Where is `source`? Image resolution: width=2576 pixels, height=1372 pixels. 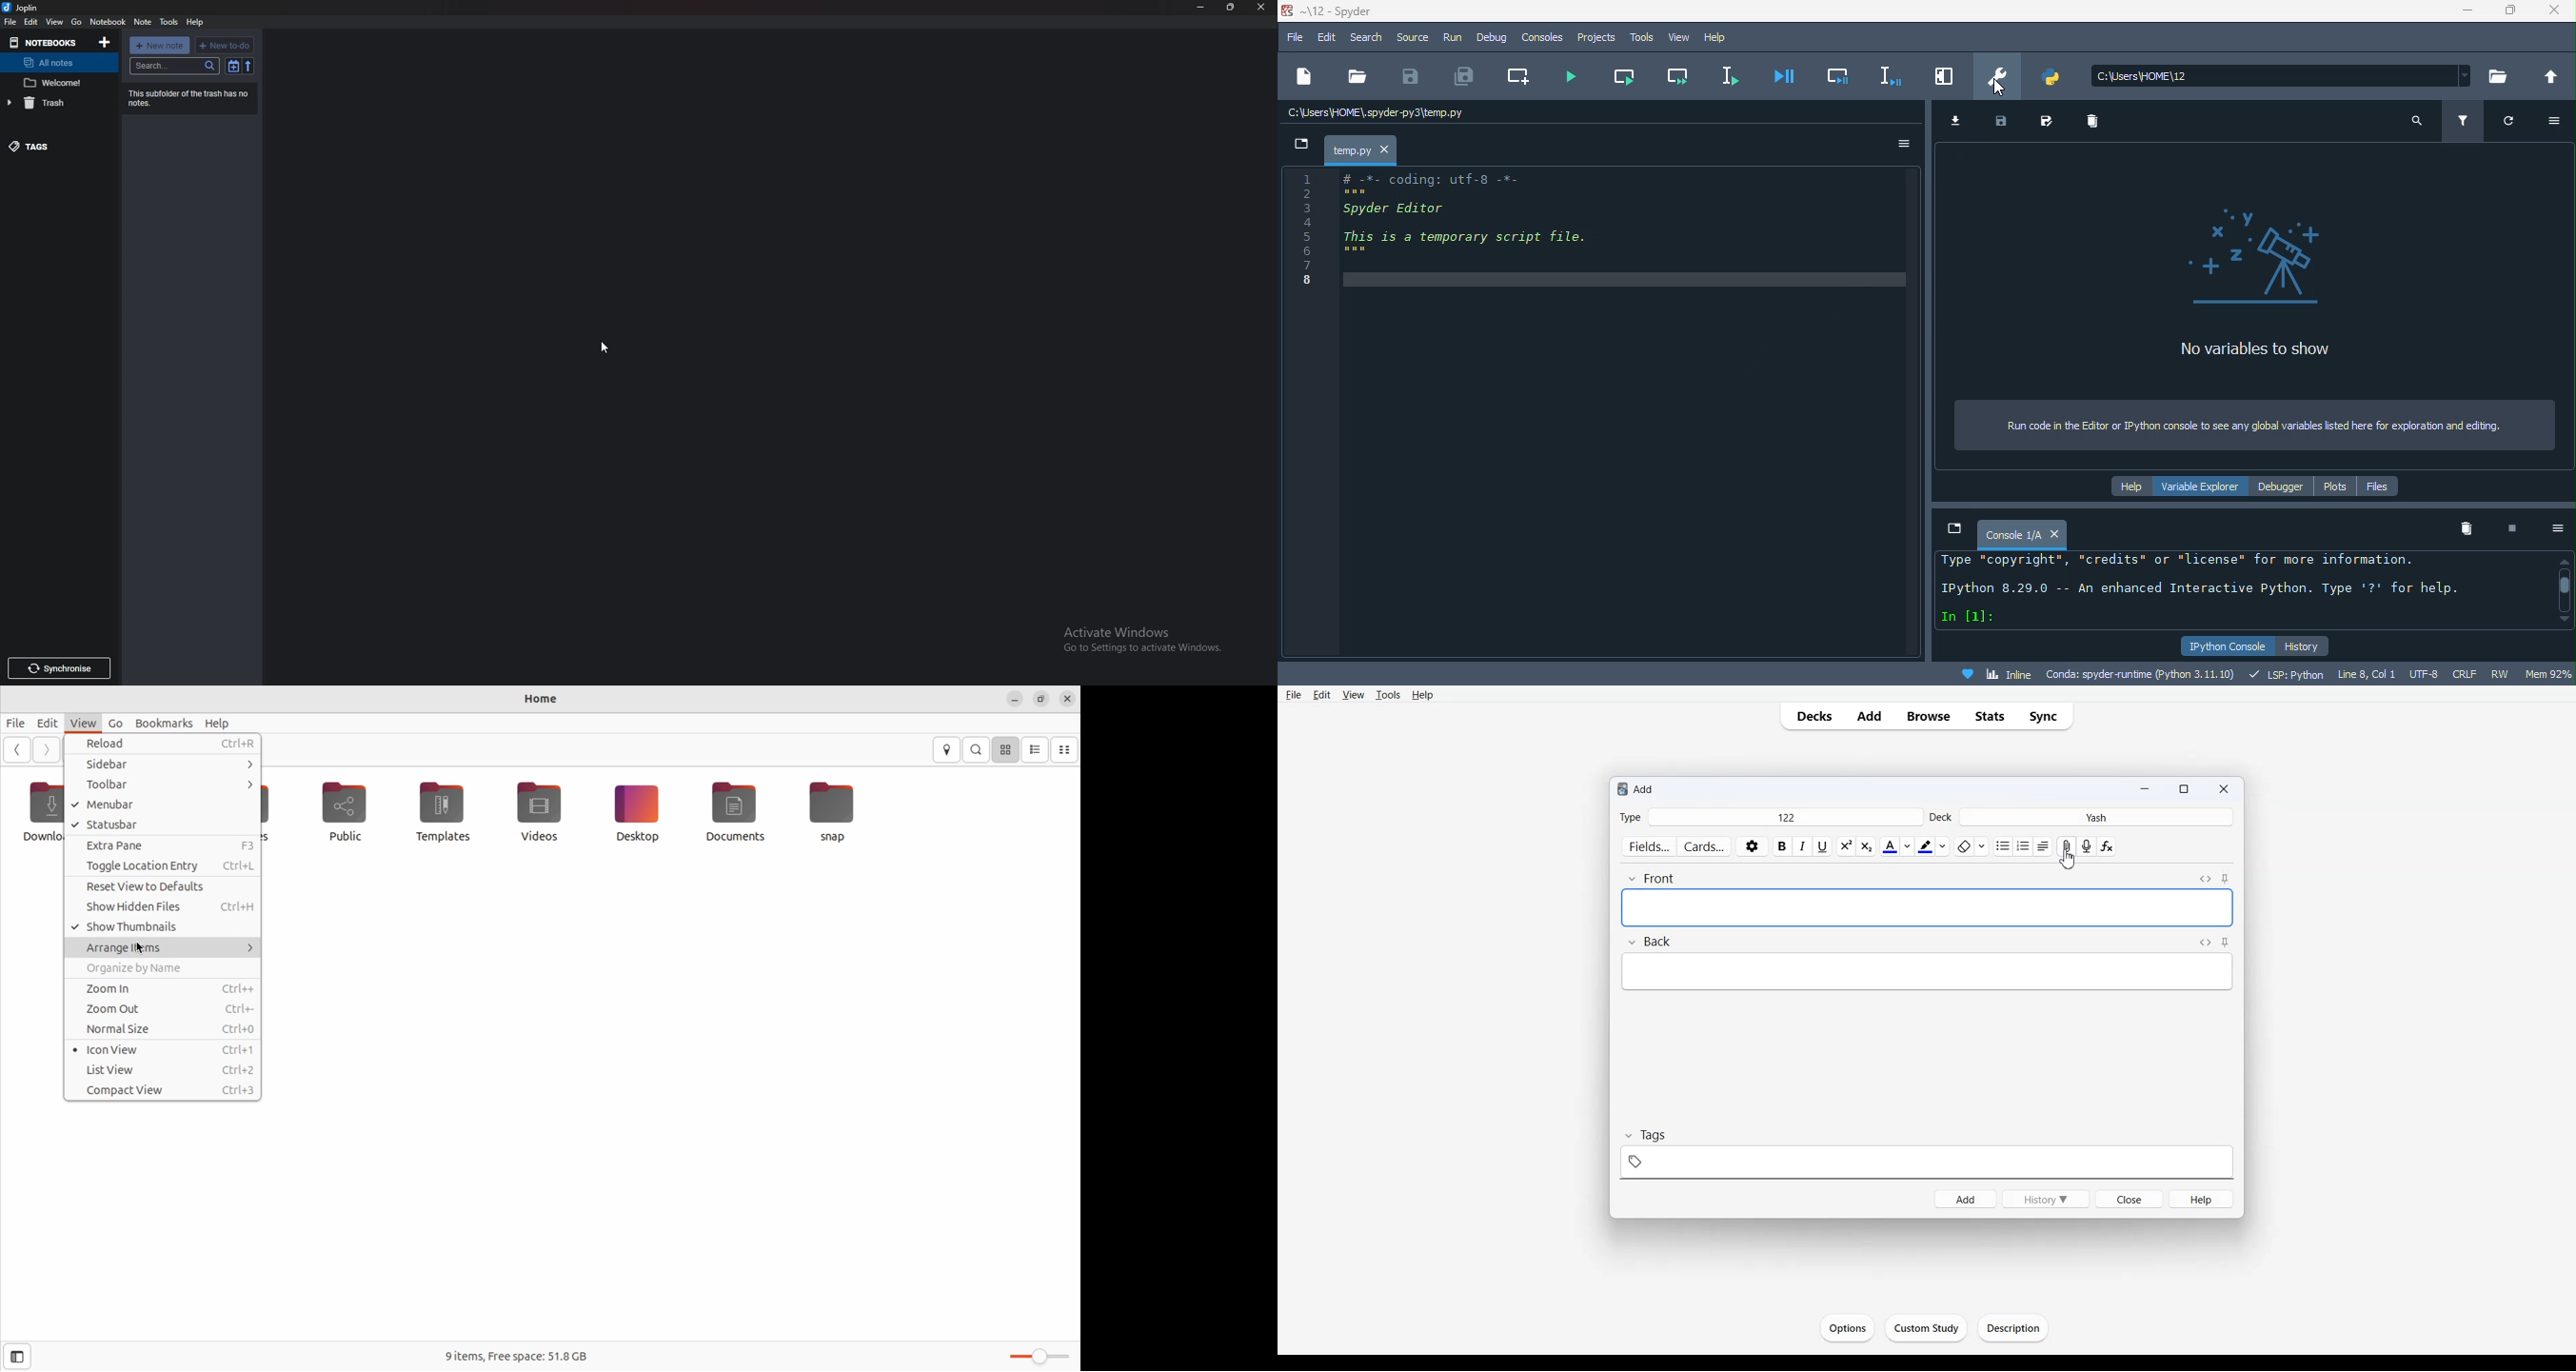
source is located at coordinates (1412, 37).